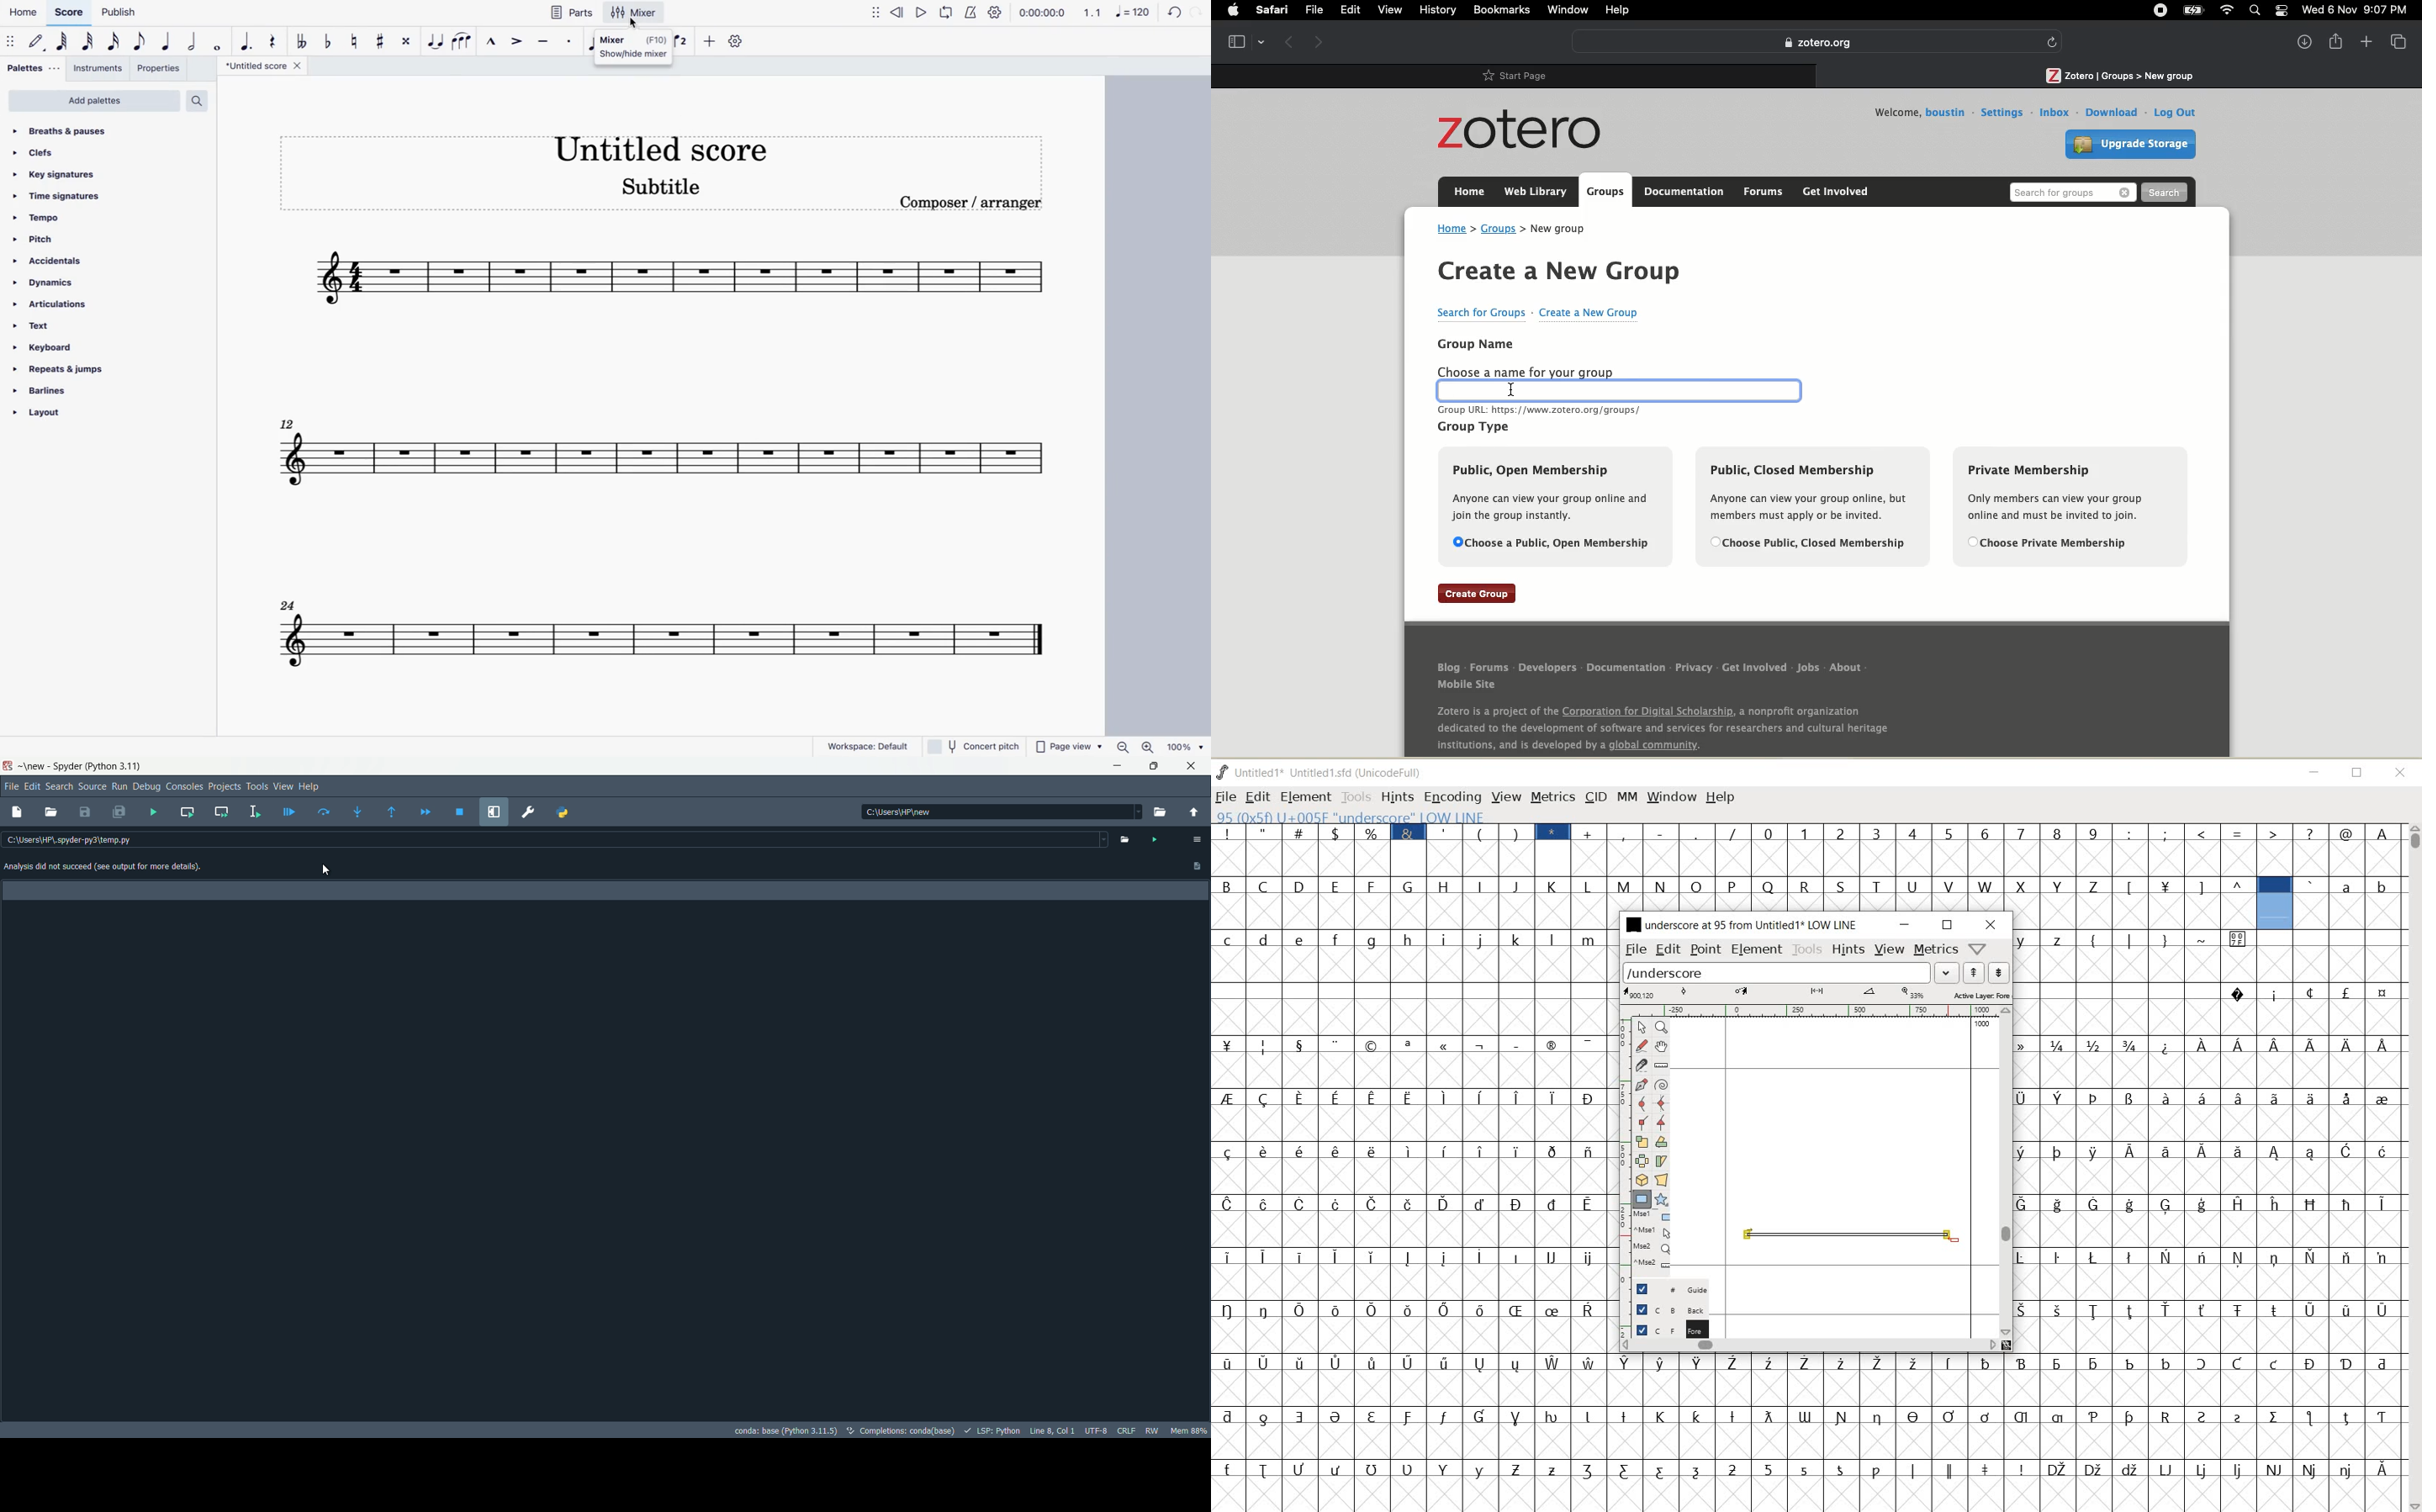 This screenshot has height=1512, width=2436. What do you see at coordinates (1847, 666) in the screenshot?
I see `About` at bounding box center [1847, 666].